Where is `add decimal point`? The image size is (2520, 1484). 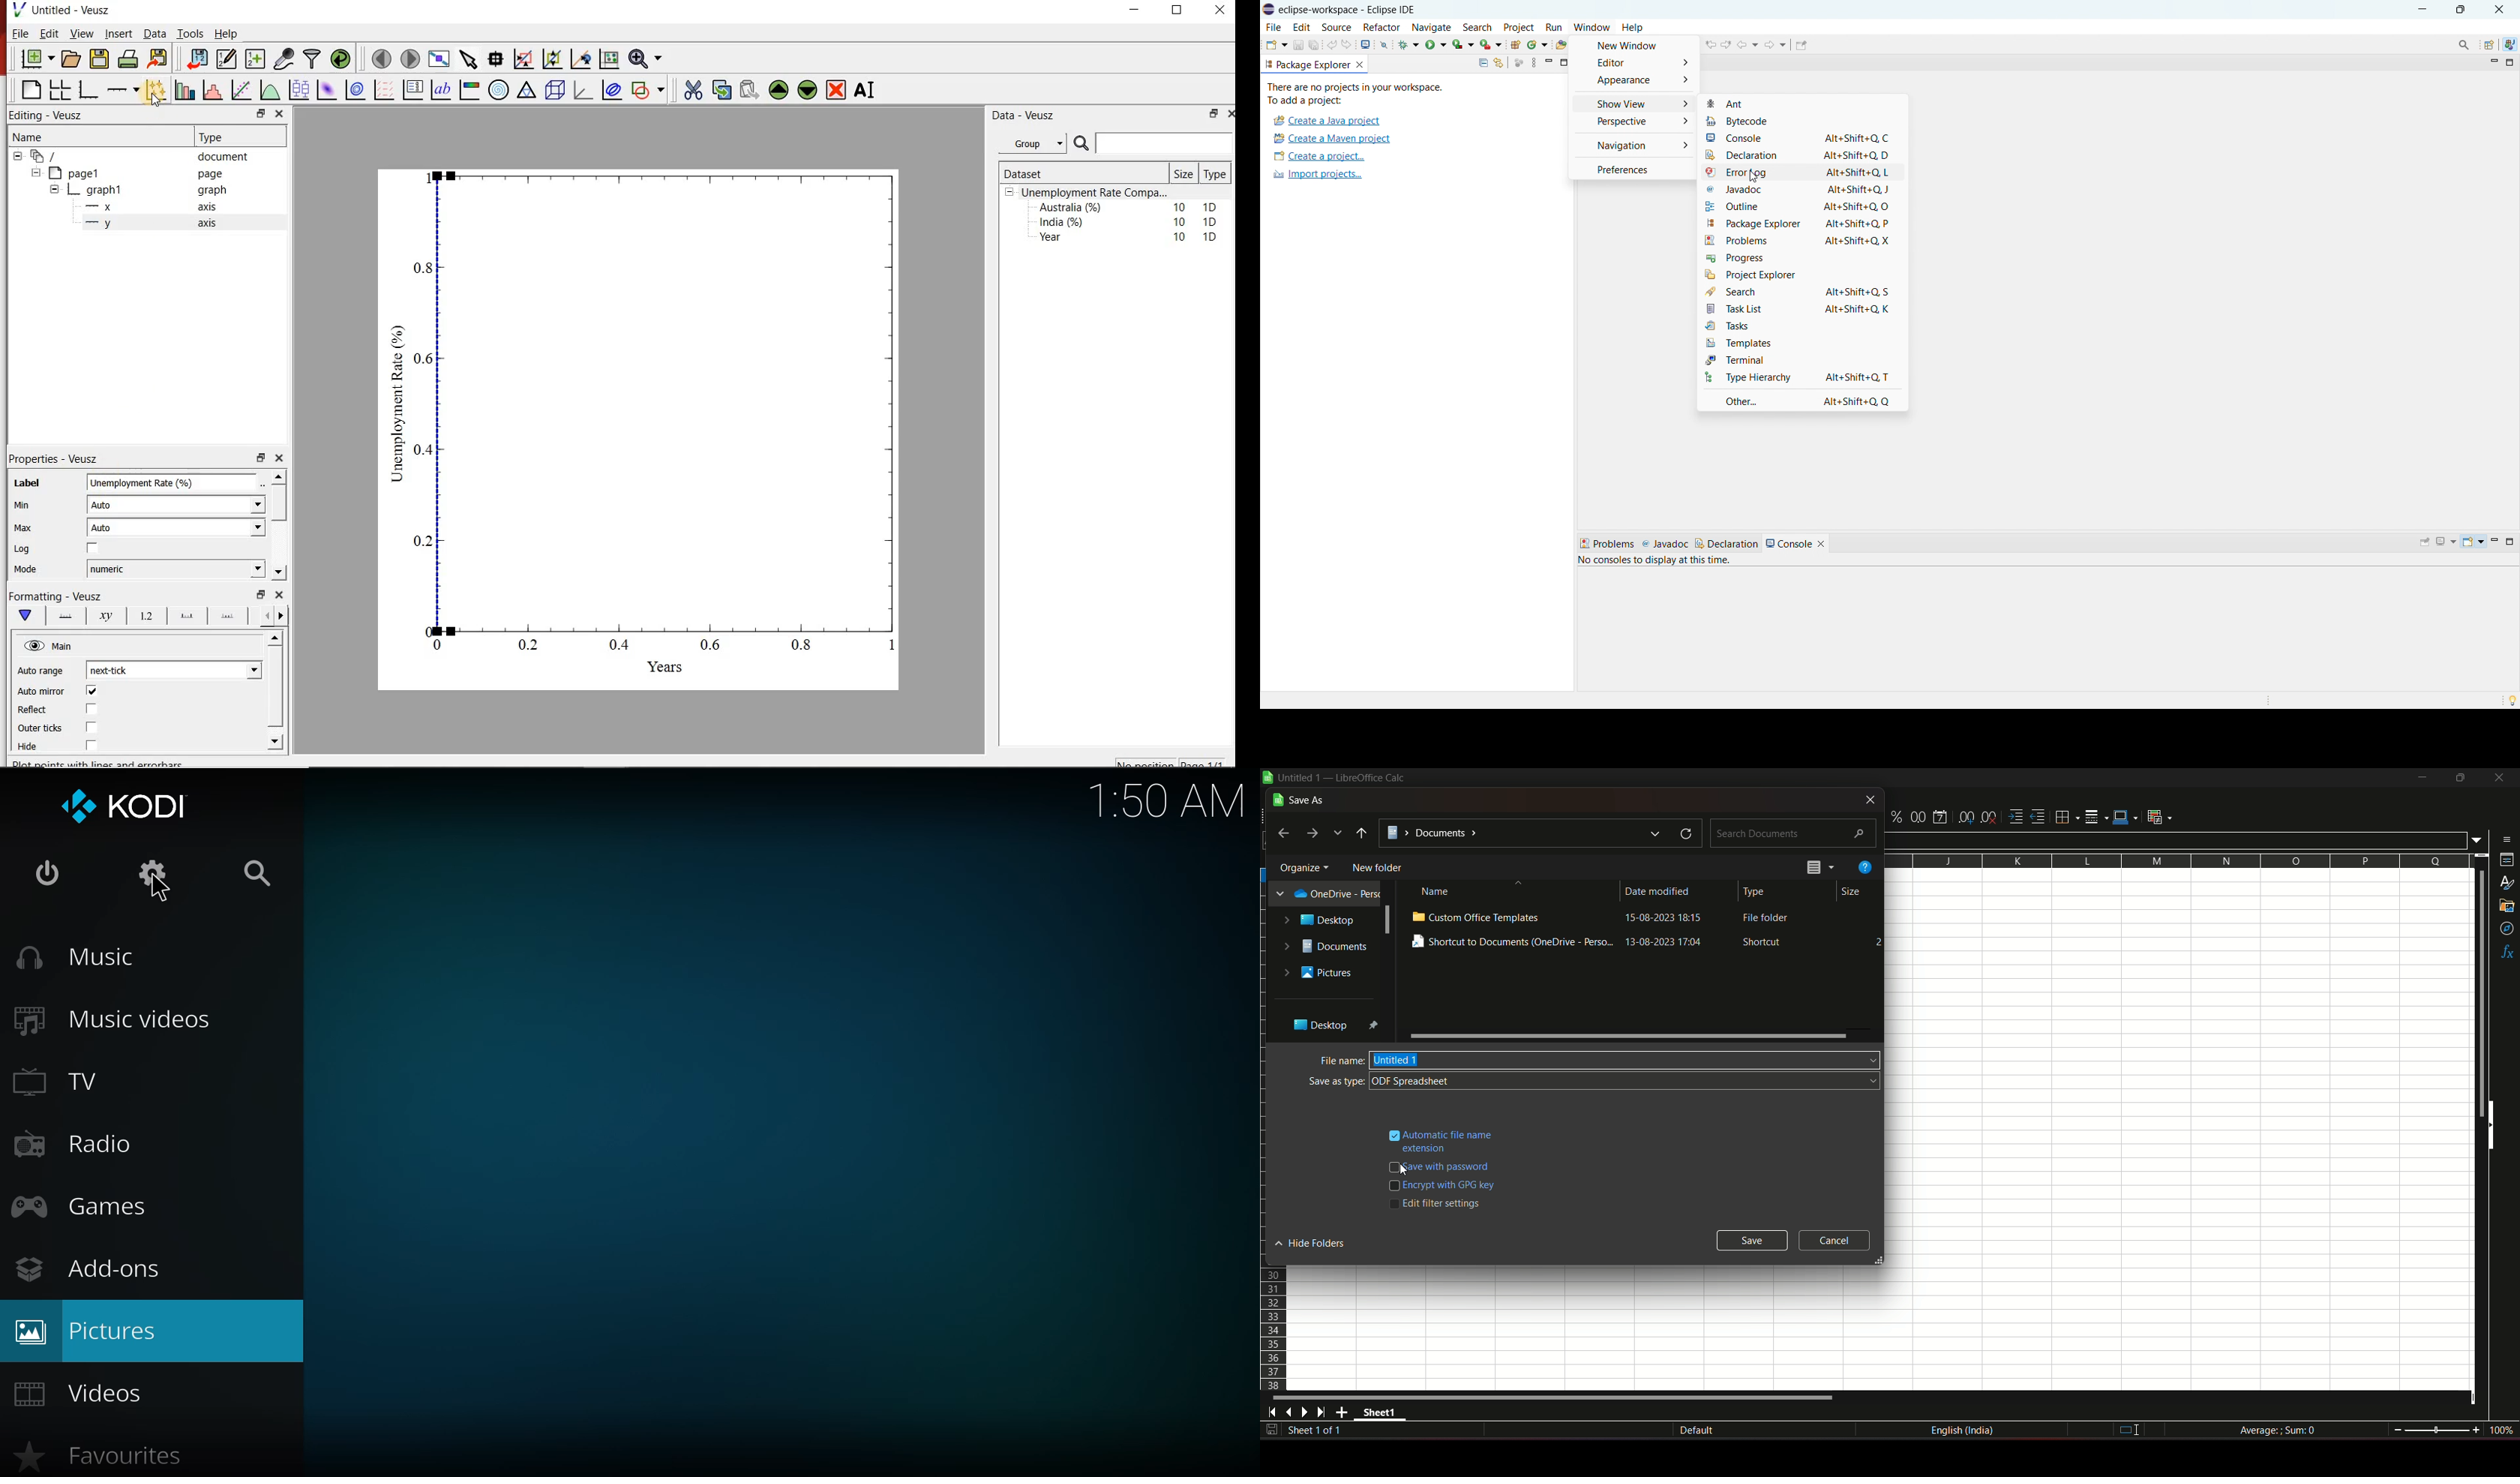
add decimal point is located at coordinates (1967, 817).